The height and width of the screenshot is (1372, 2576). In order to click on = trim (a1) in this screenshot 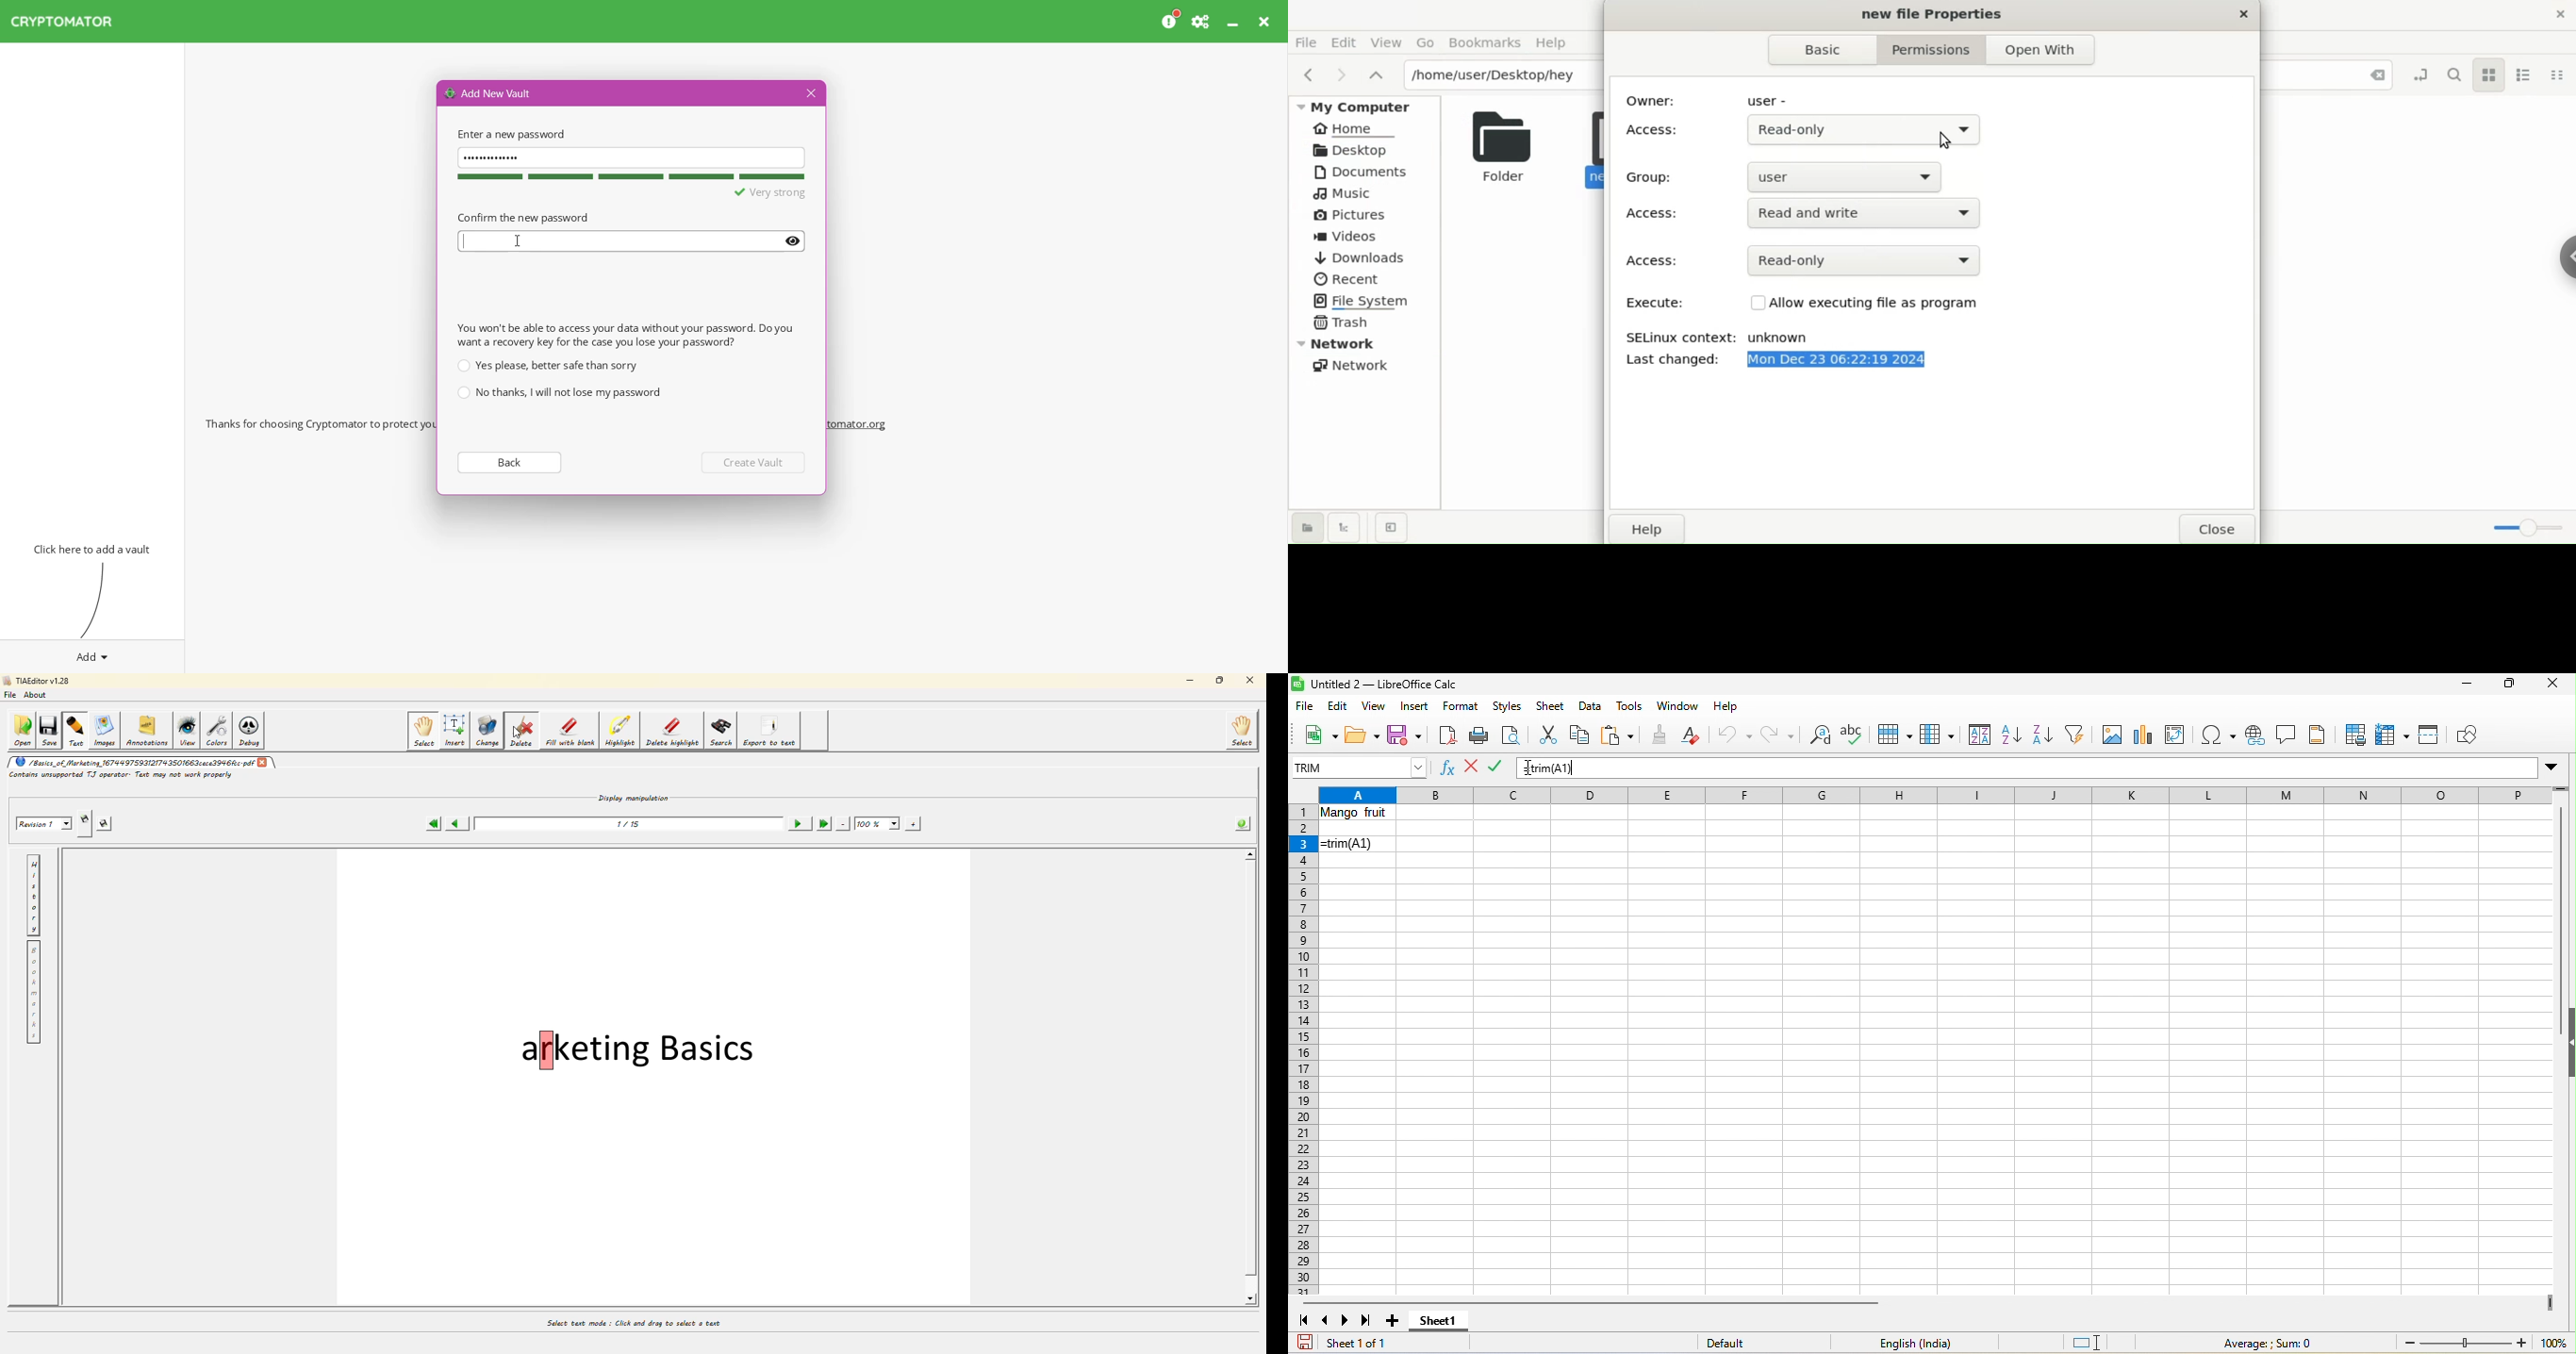, I will do `click(1359, 847)`.